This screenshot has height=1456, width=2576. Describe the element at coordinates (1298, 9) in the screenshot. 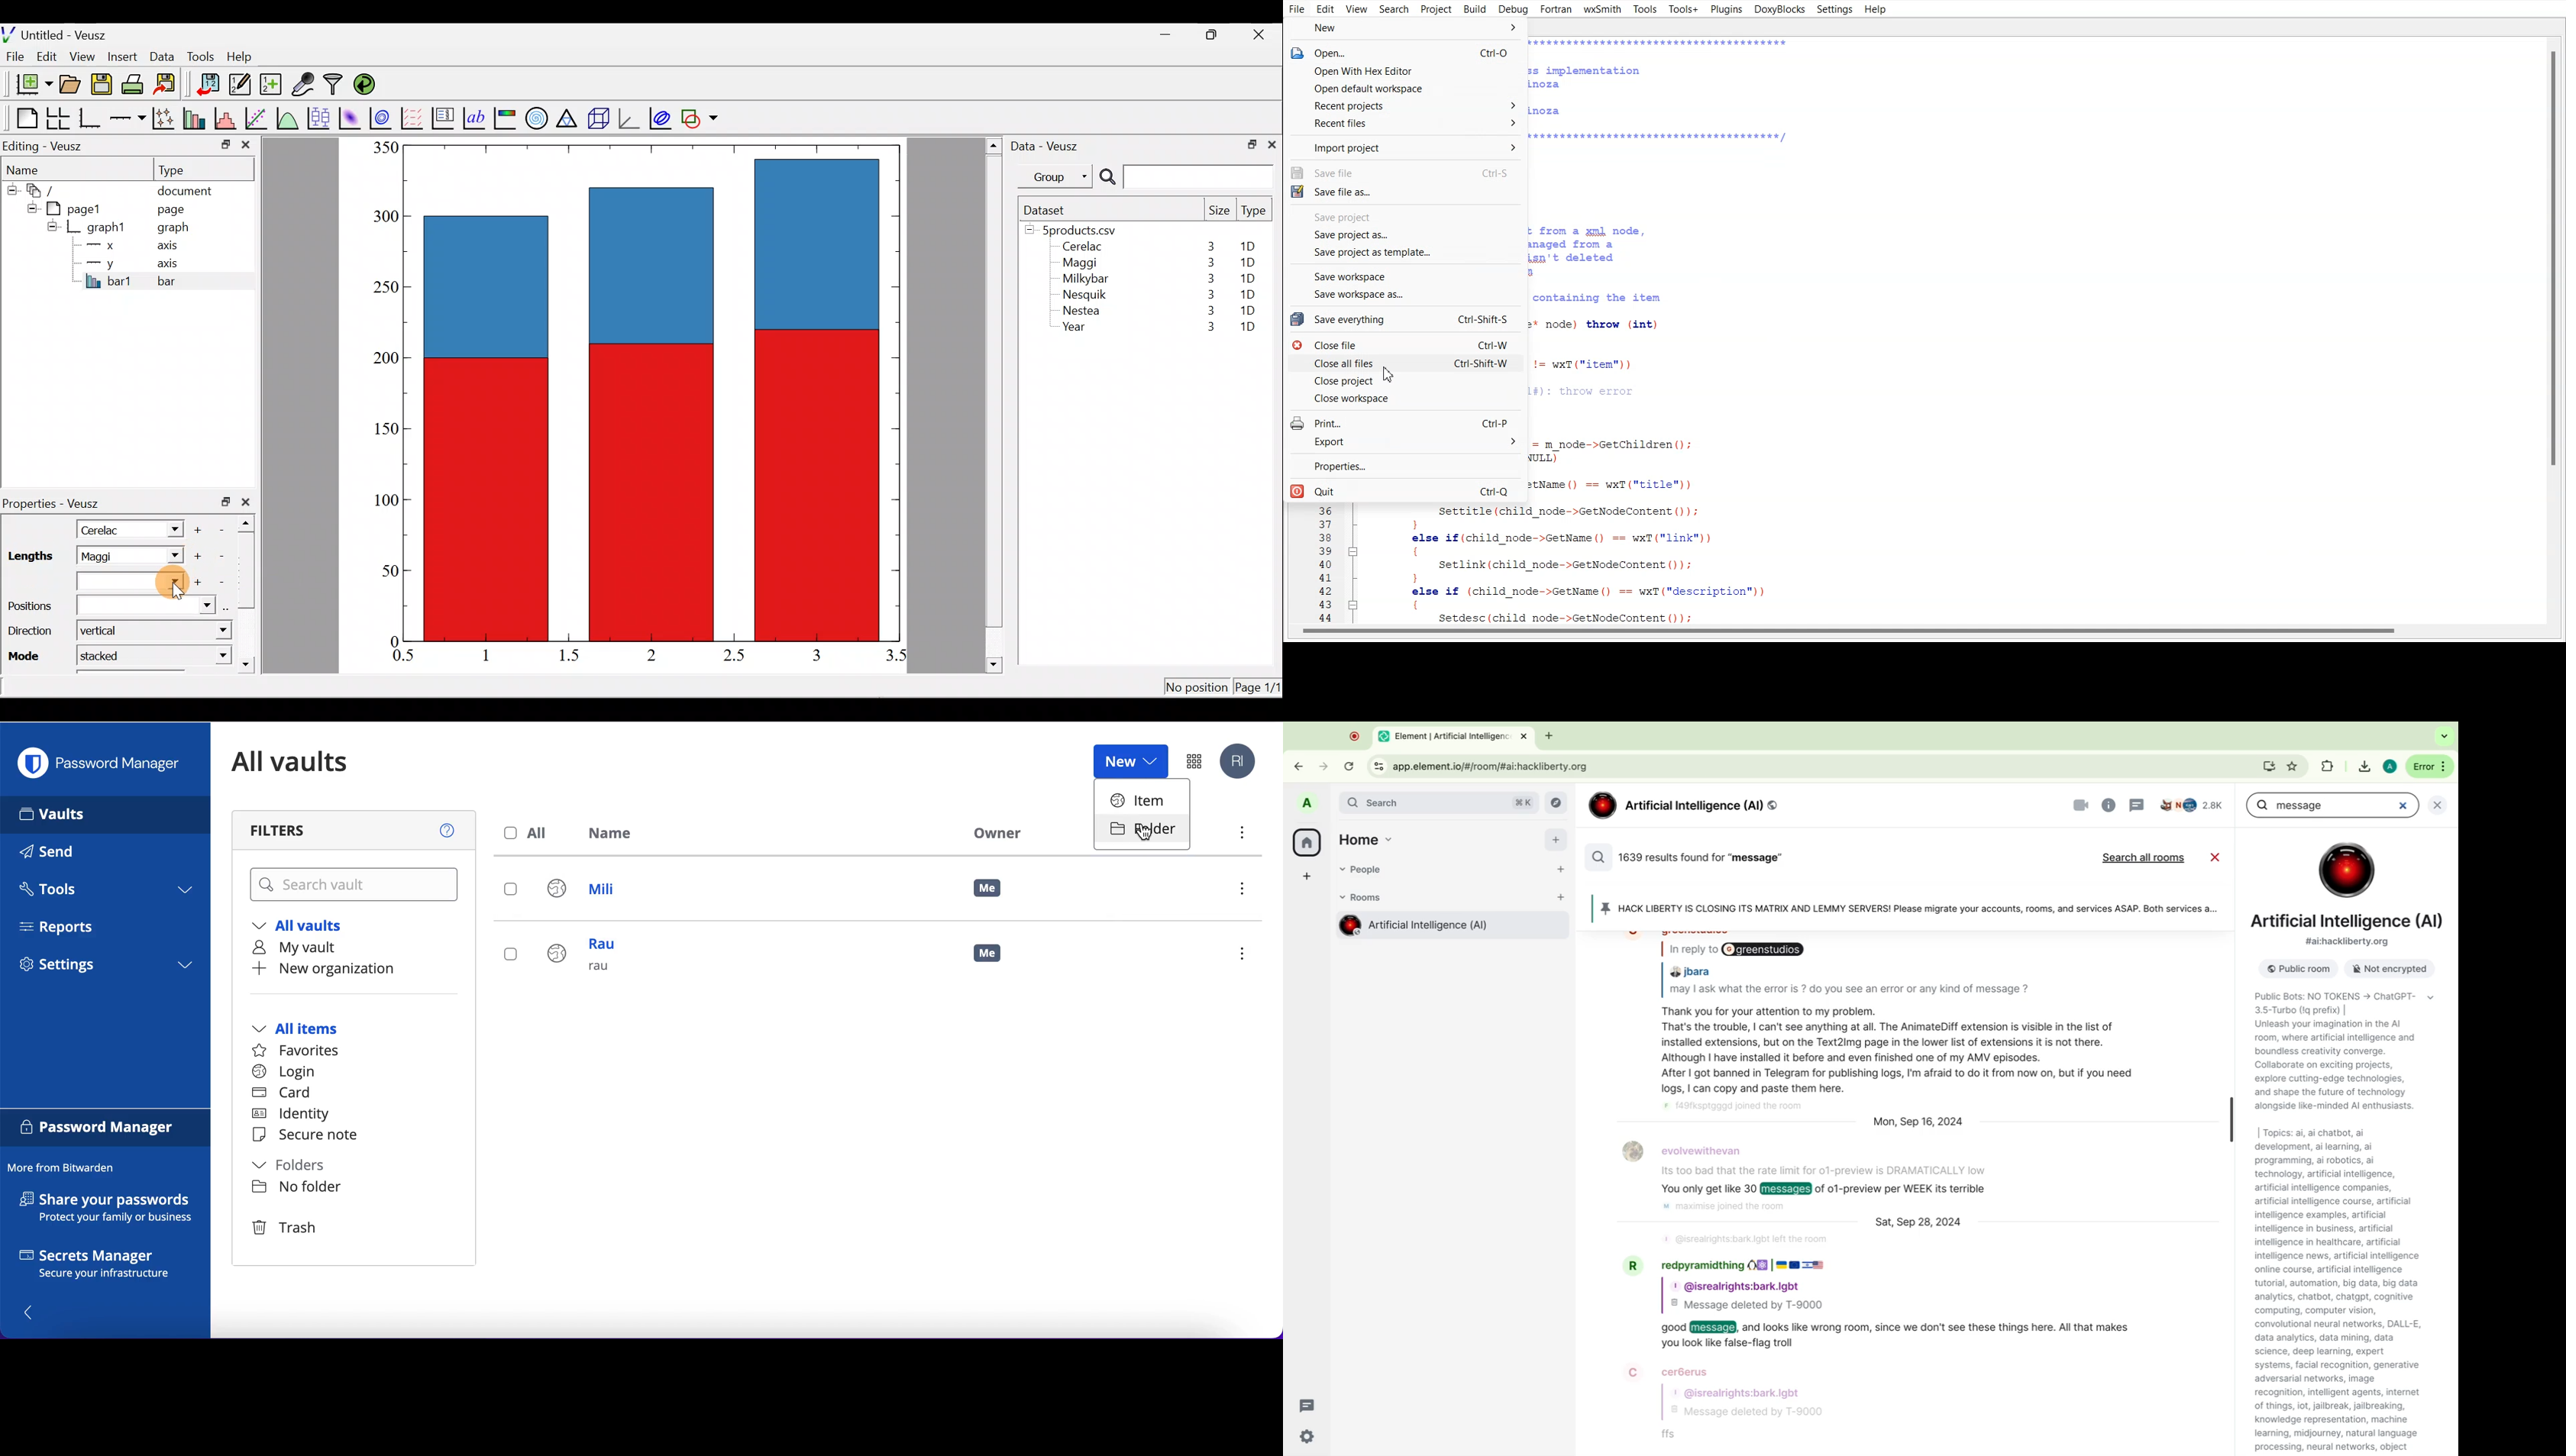

I see `File` at that location.